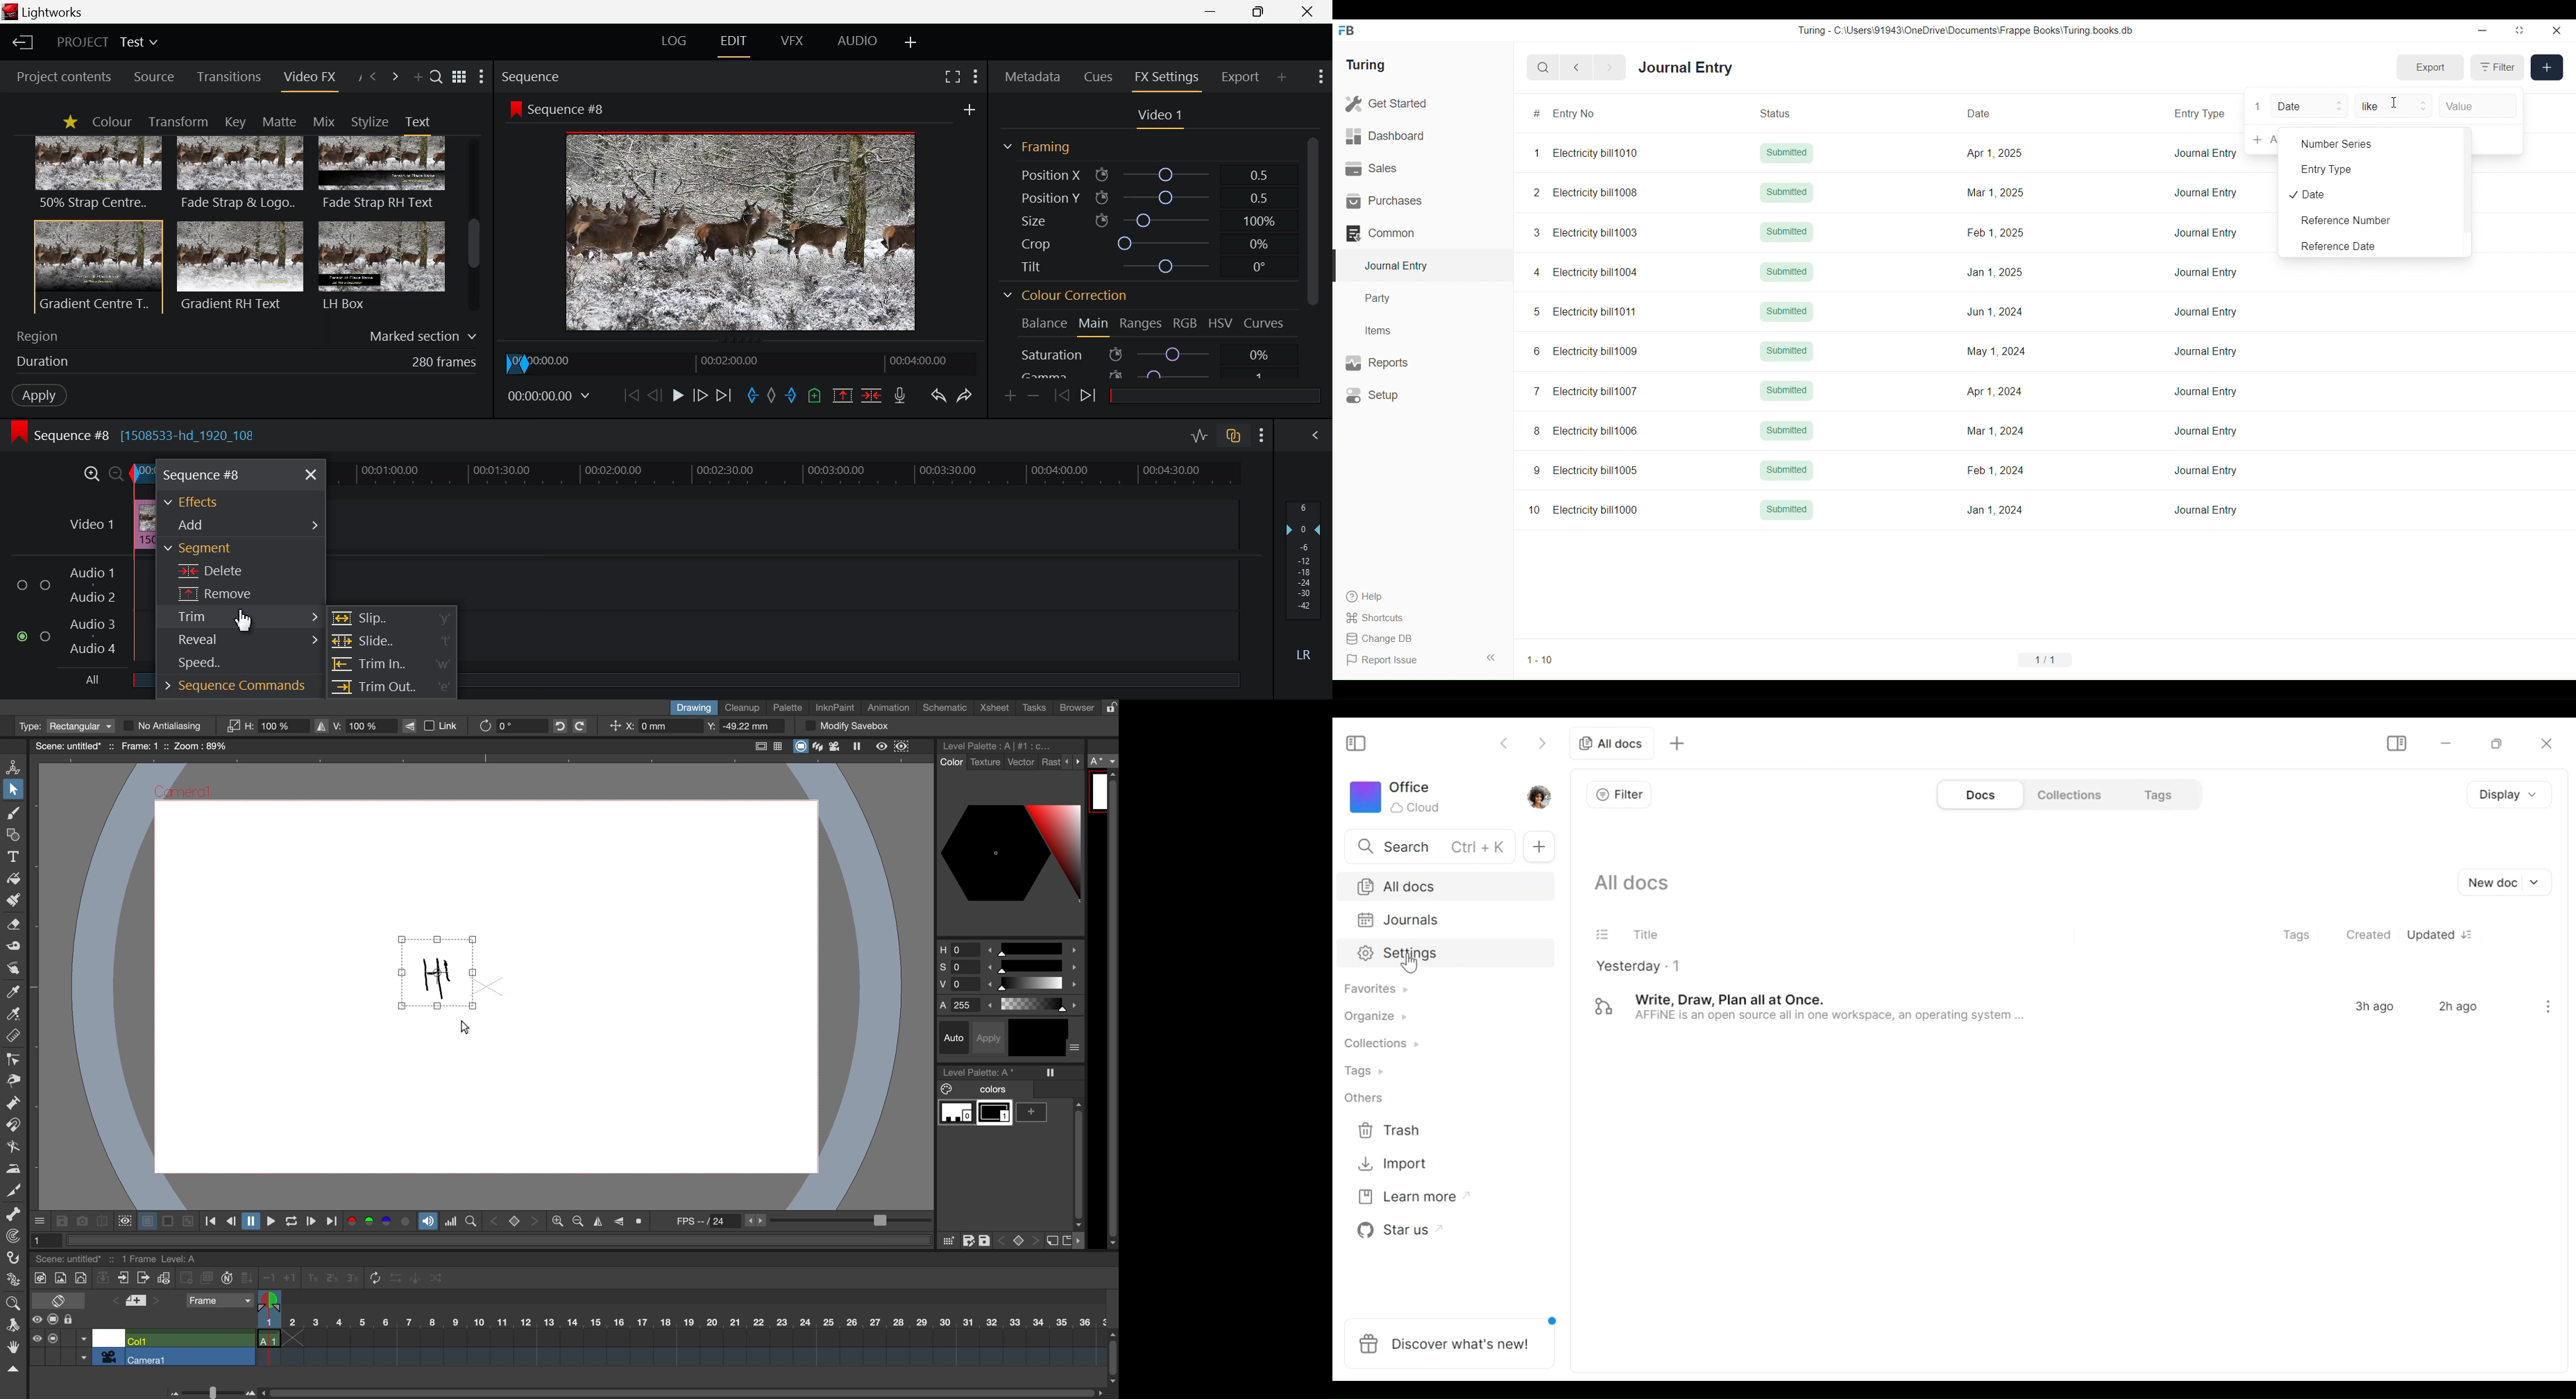  What do you see at coordinates (2371, 245) in the screenshot?
I see `Reference Date` at bounding box center [2371, 245].